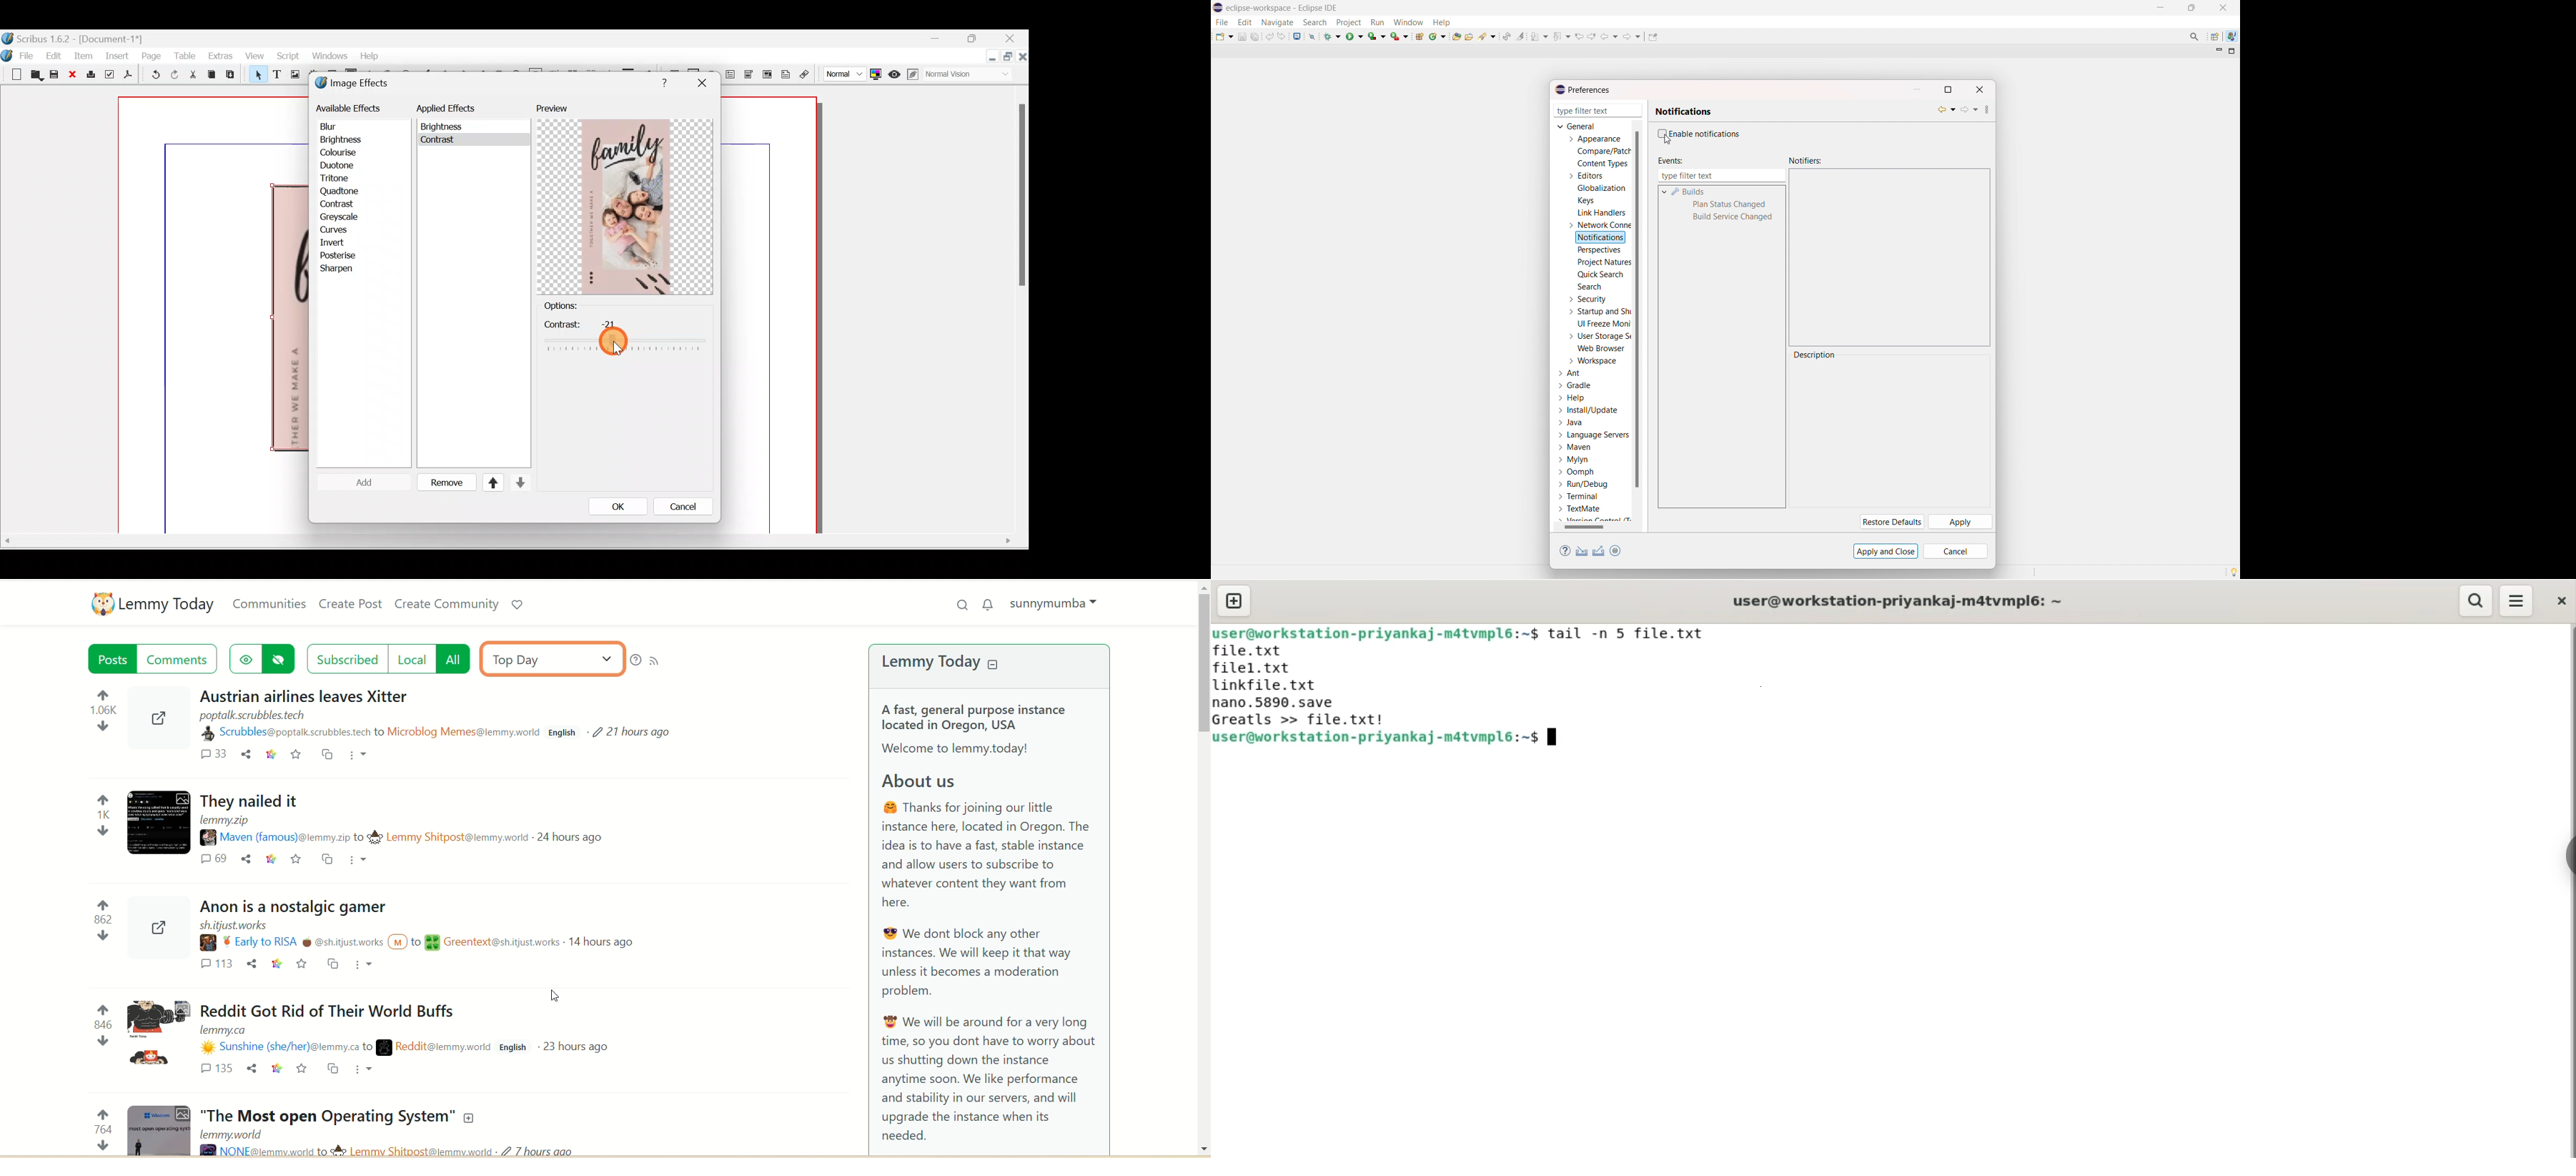 The width and height of the screenshot is (2576, 1176). What do you see at coordinates (1591, 35) in the screenshot?
I see `view next location` at bounding box center [1591, 35].